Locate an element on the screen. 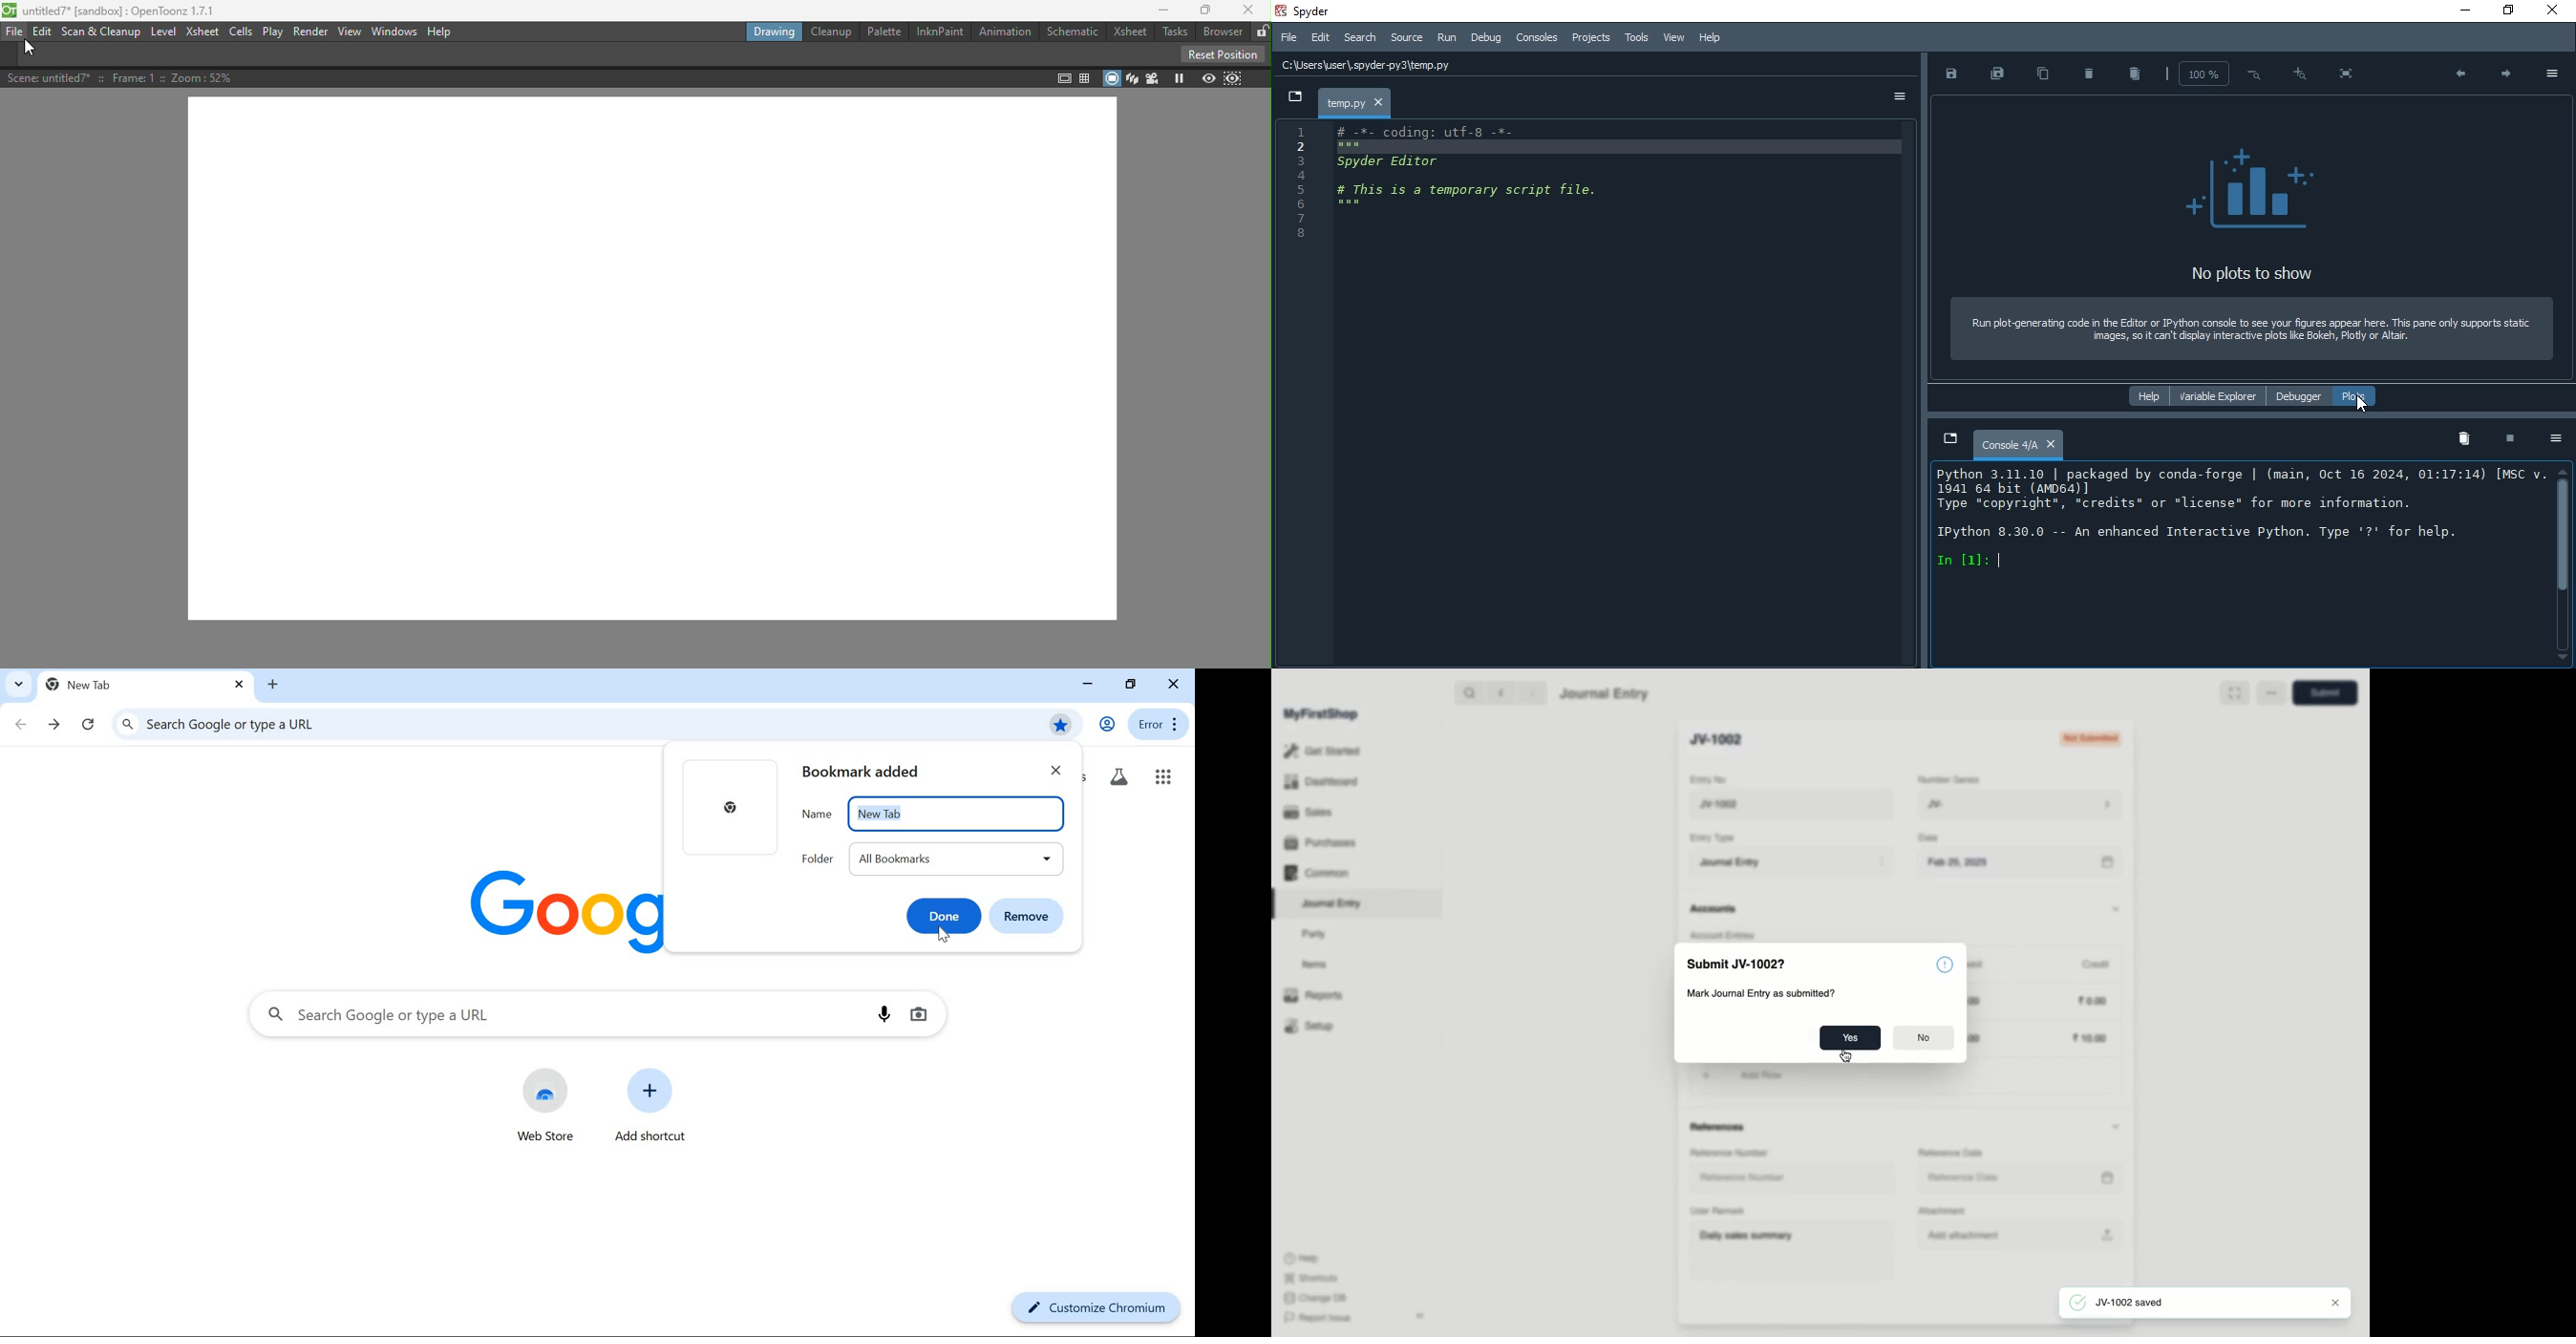 This screenshot has width=2576, height=1344. JV-1002 saved is located at coordinates (2138, 1303).